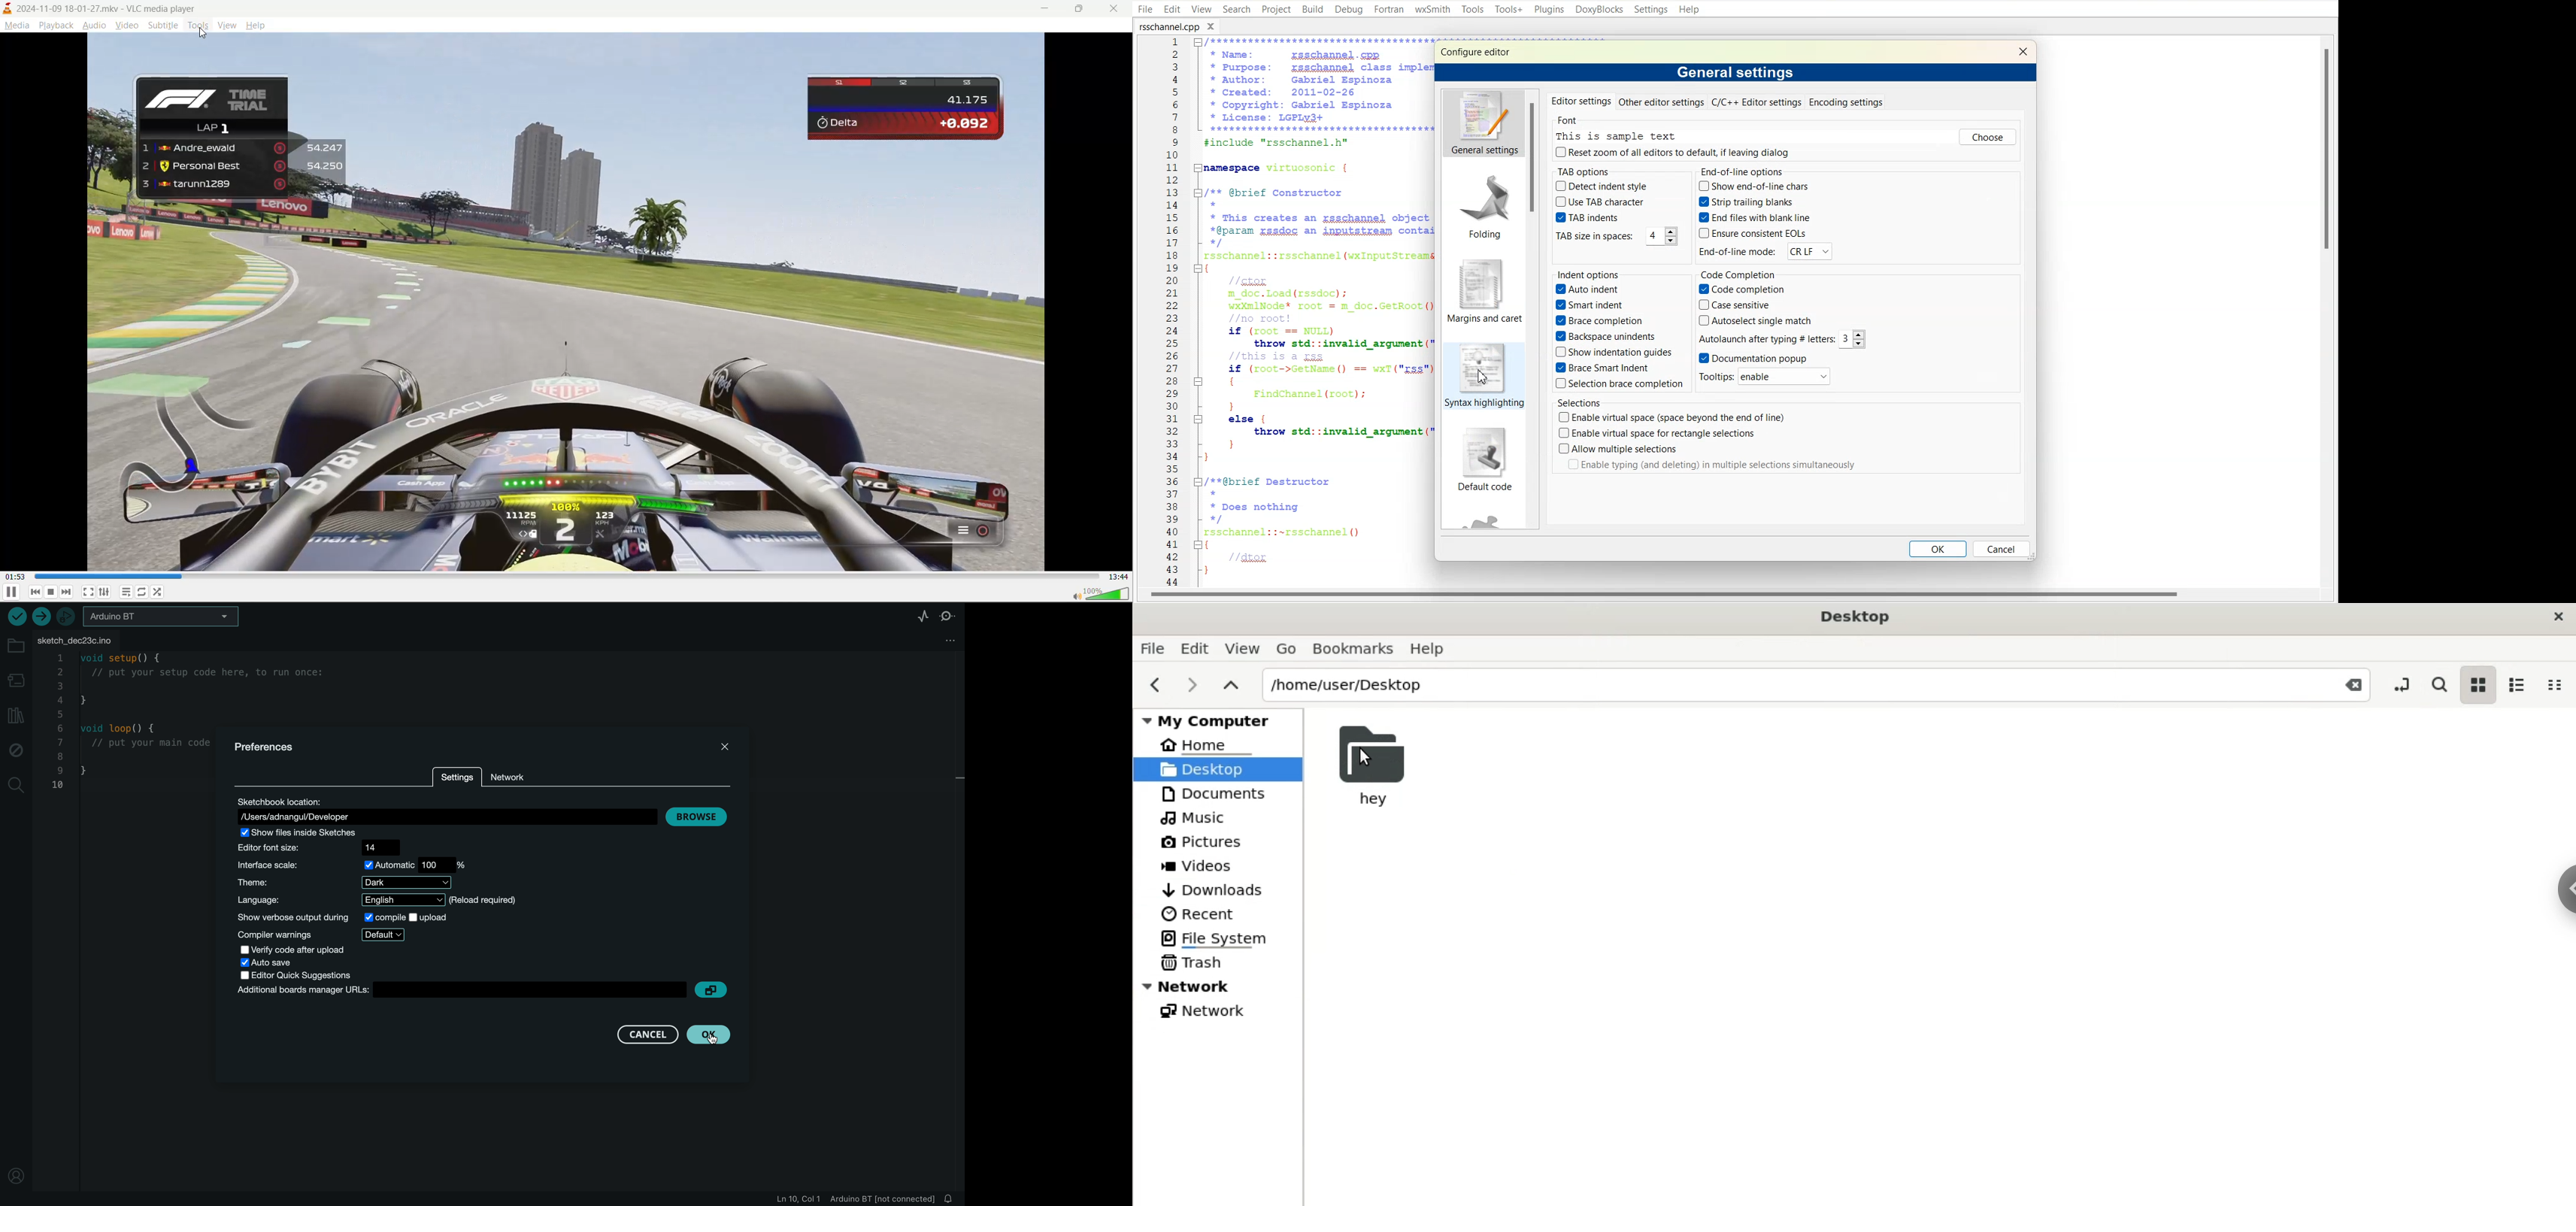  What do you see at coordinates (36, 592) in the screenshot?
I see `previous` at bounding box center [36, 592].